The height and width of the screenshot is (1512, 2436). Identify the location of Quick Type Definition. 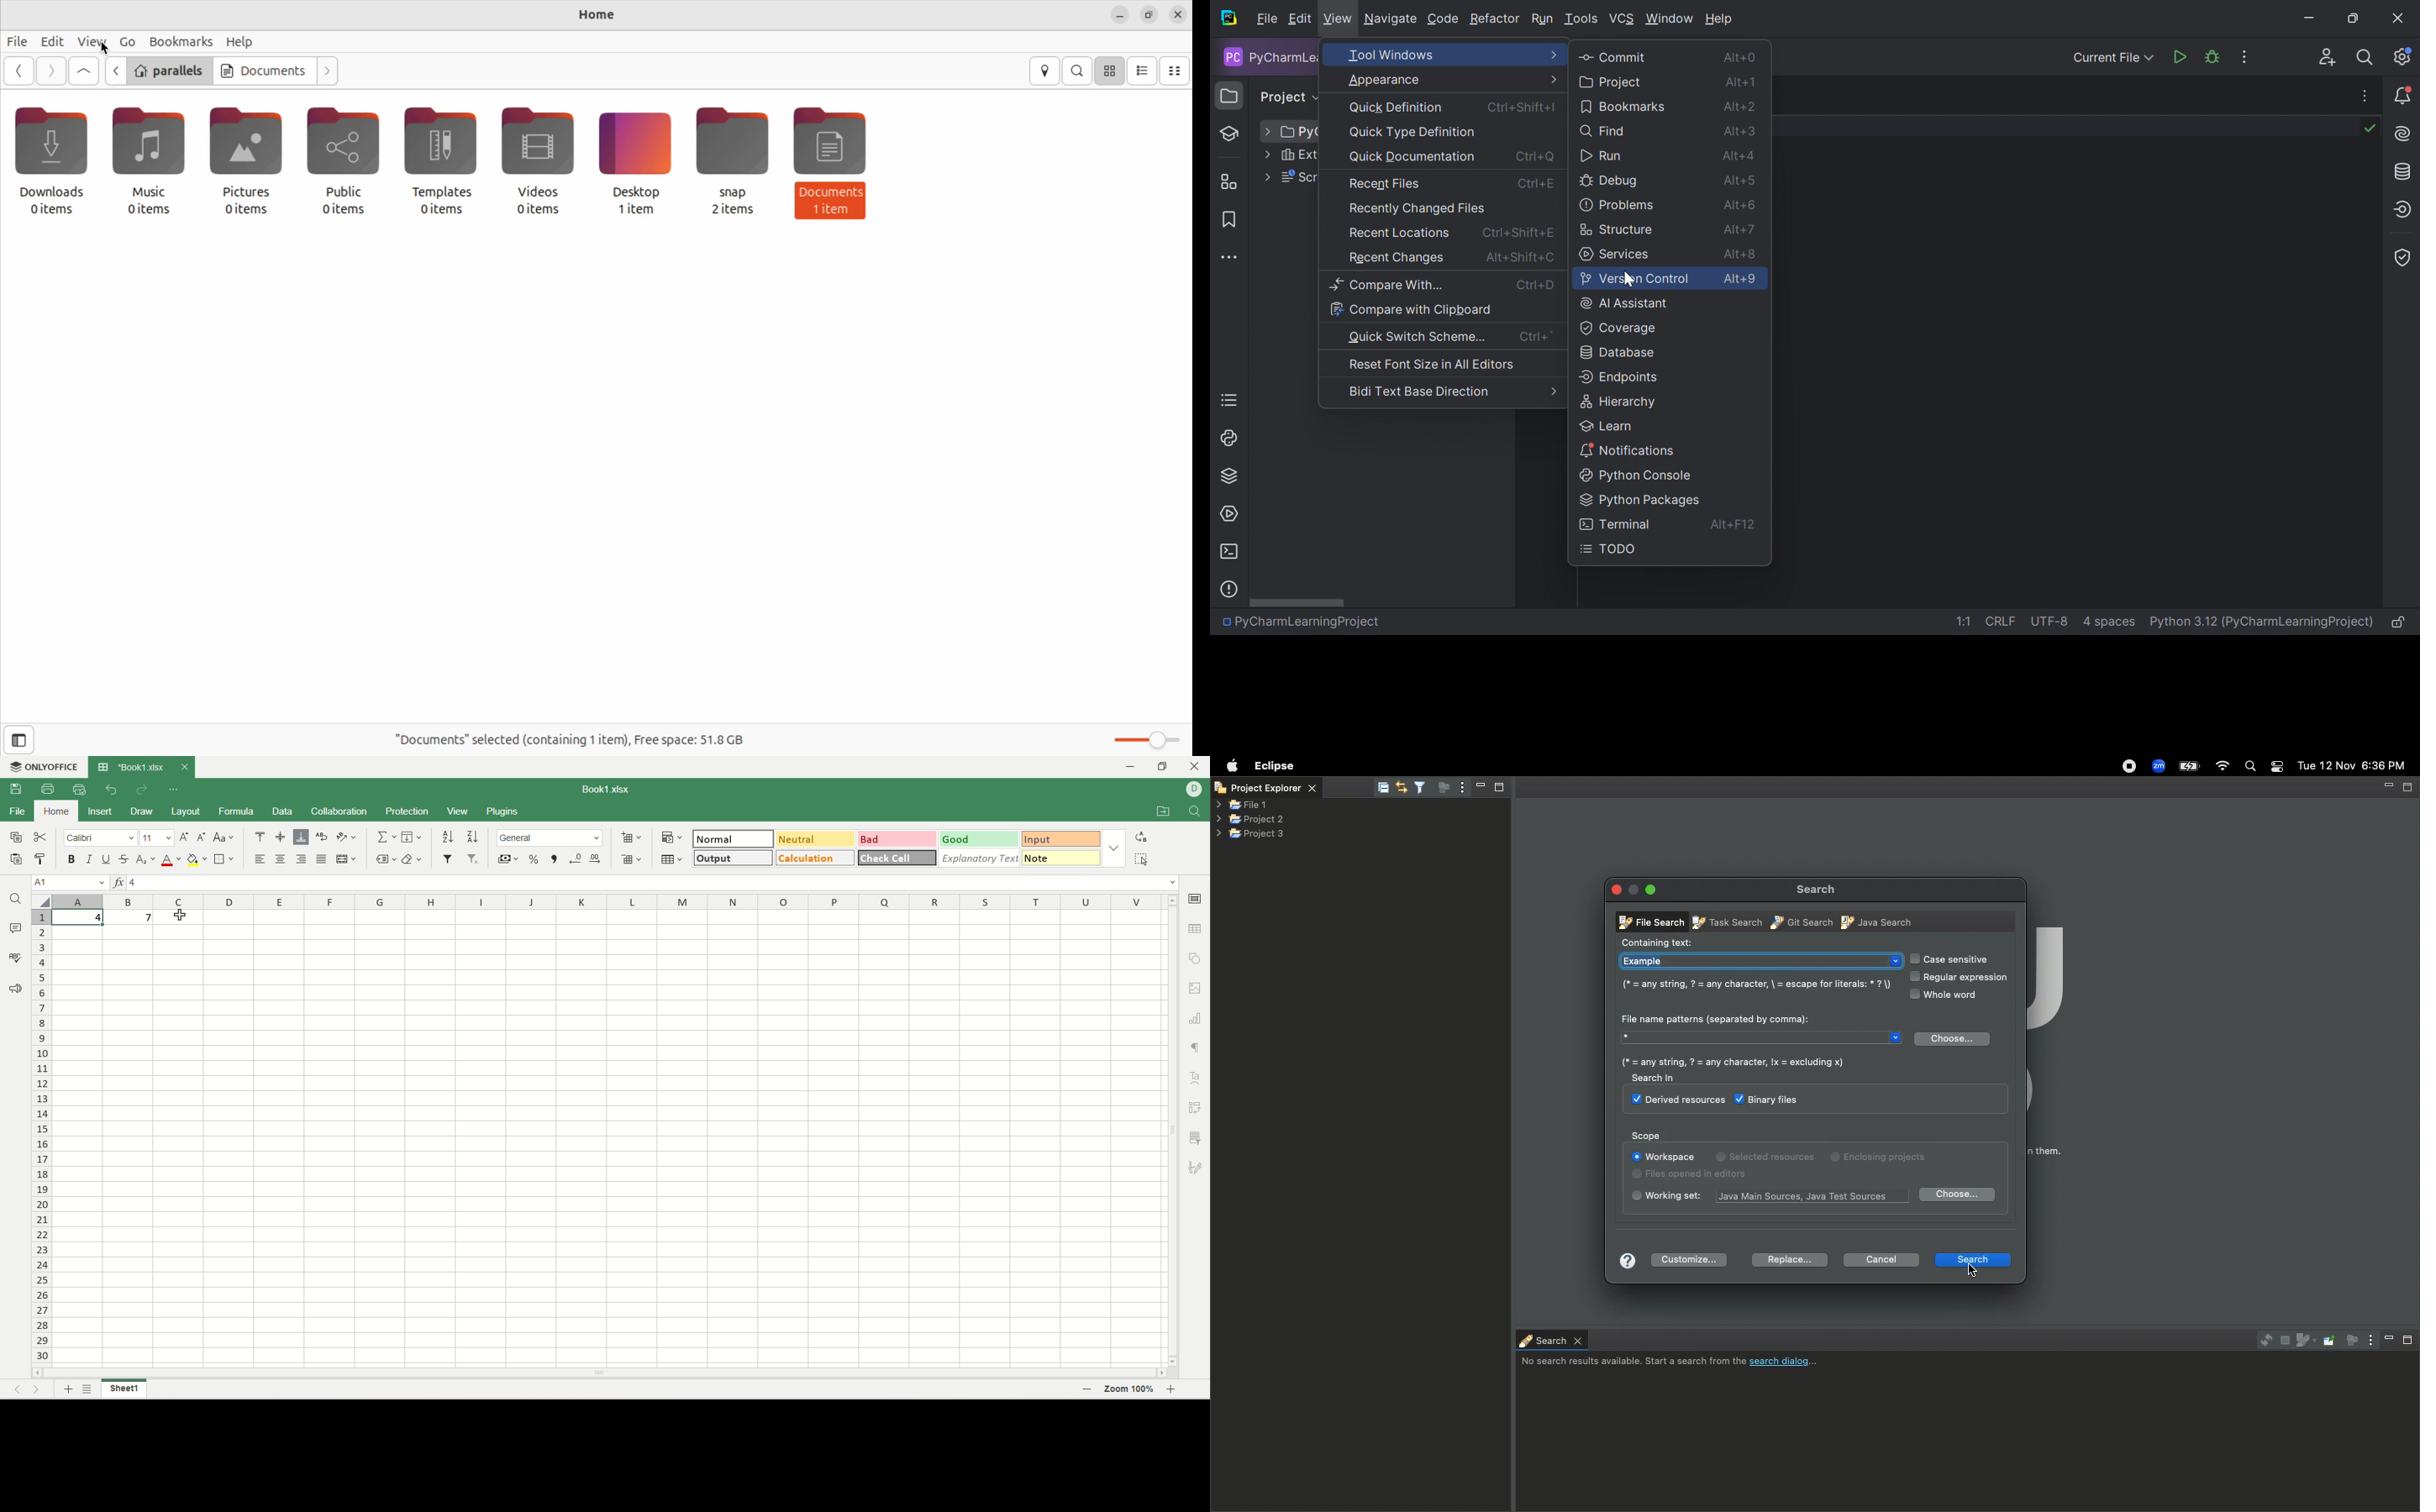
(1415, 132).